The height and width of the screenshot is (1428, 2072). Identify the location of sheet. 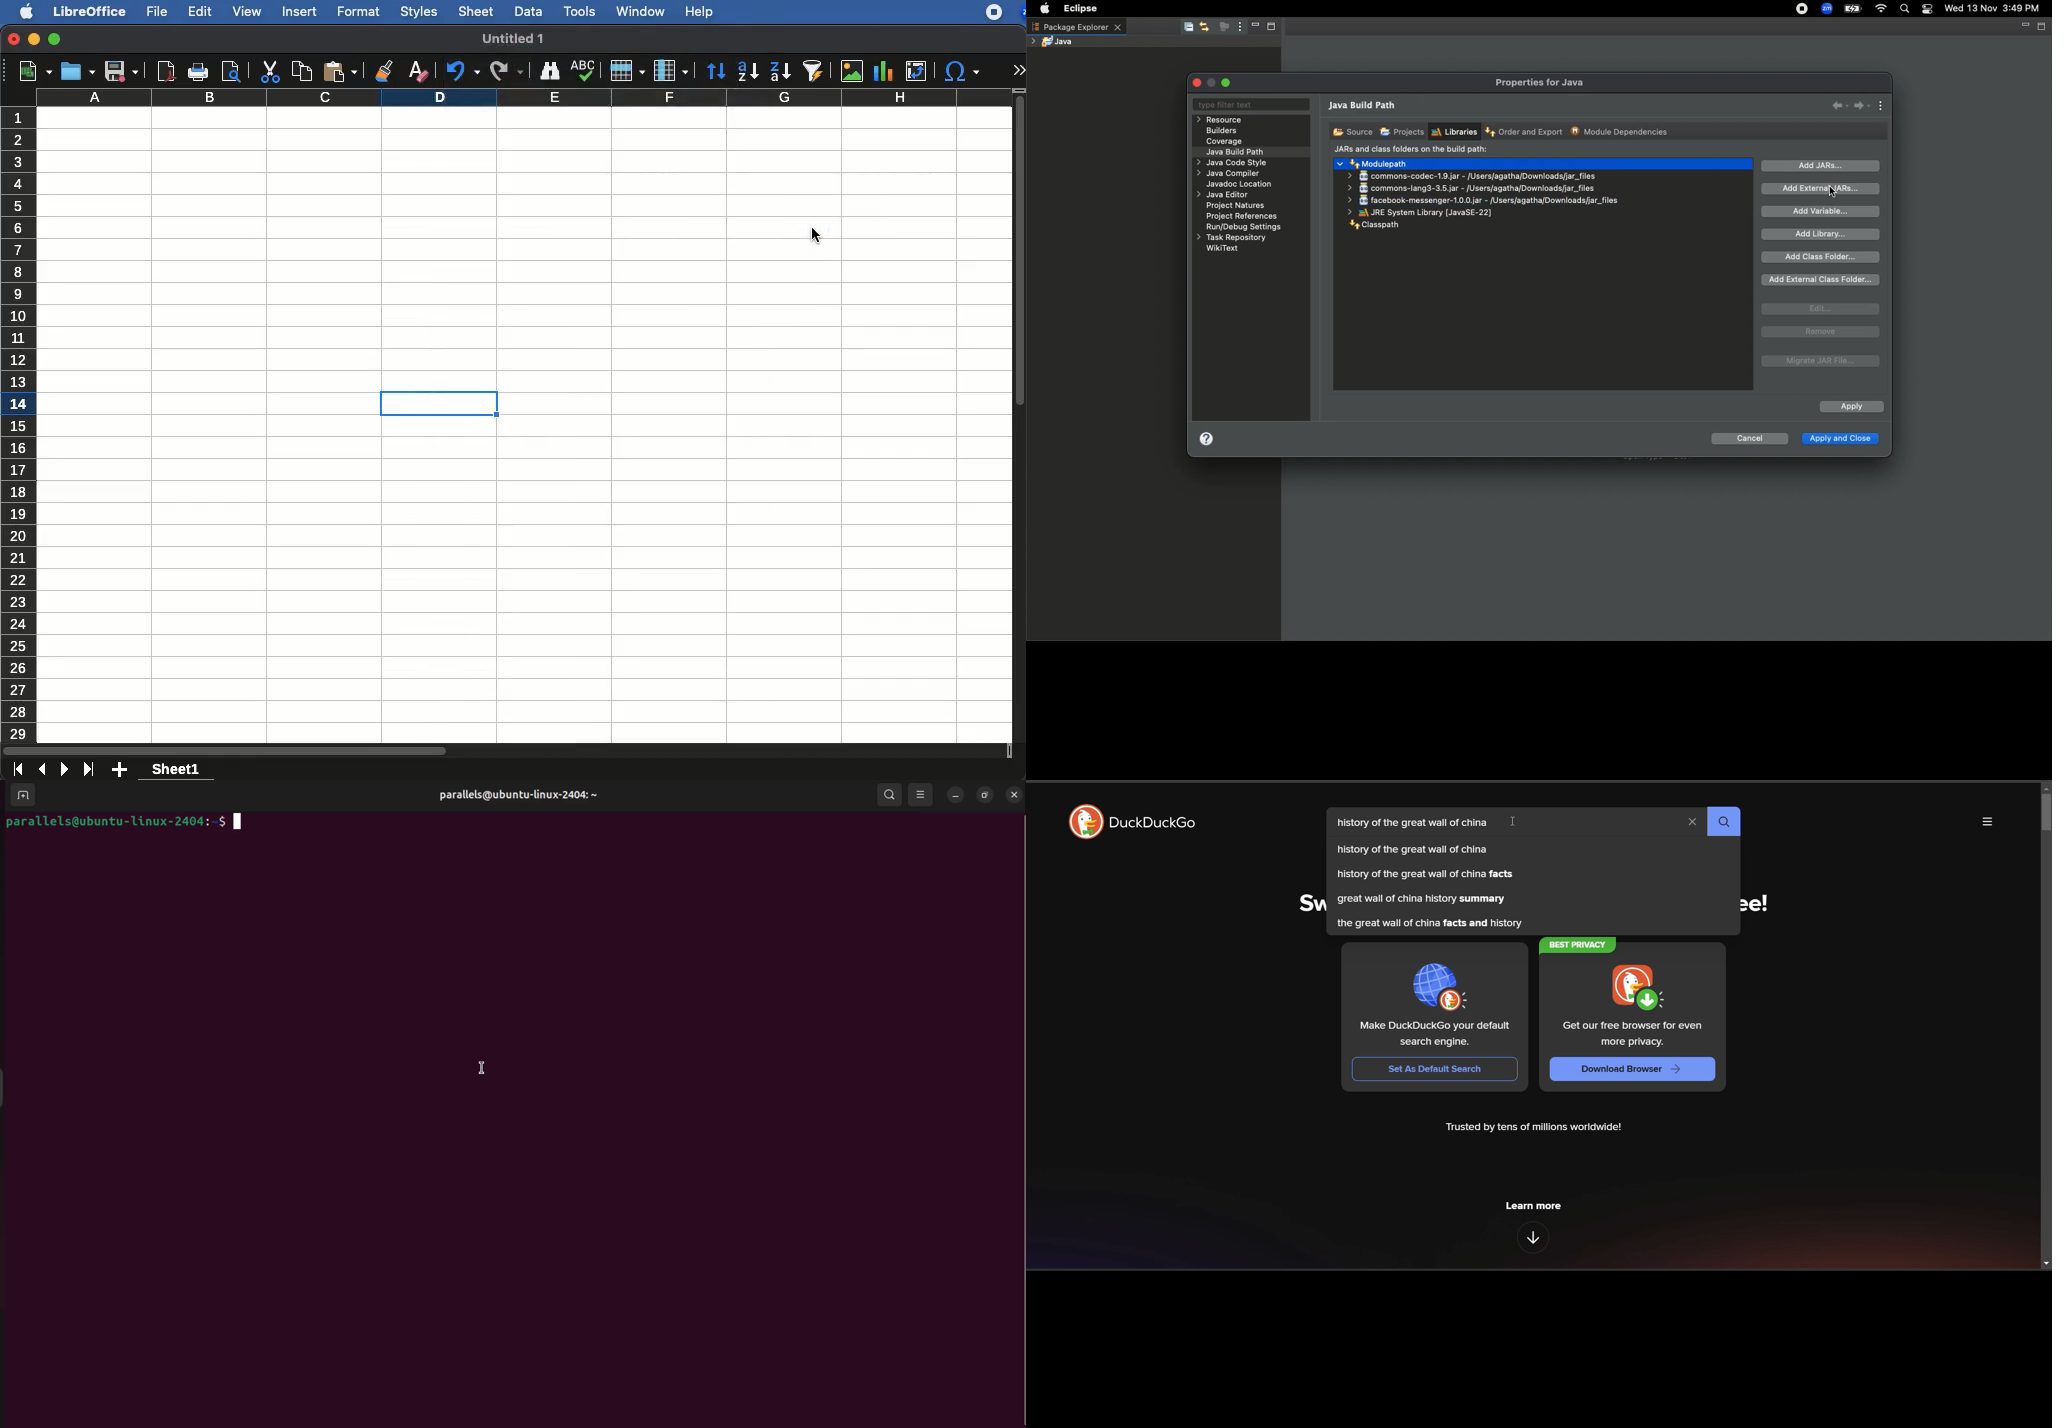
(477, 10).